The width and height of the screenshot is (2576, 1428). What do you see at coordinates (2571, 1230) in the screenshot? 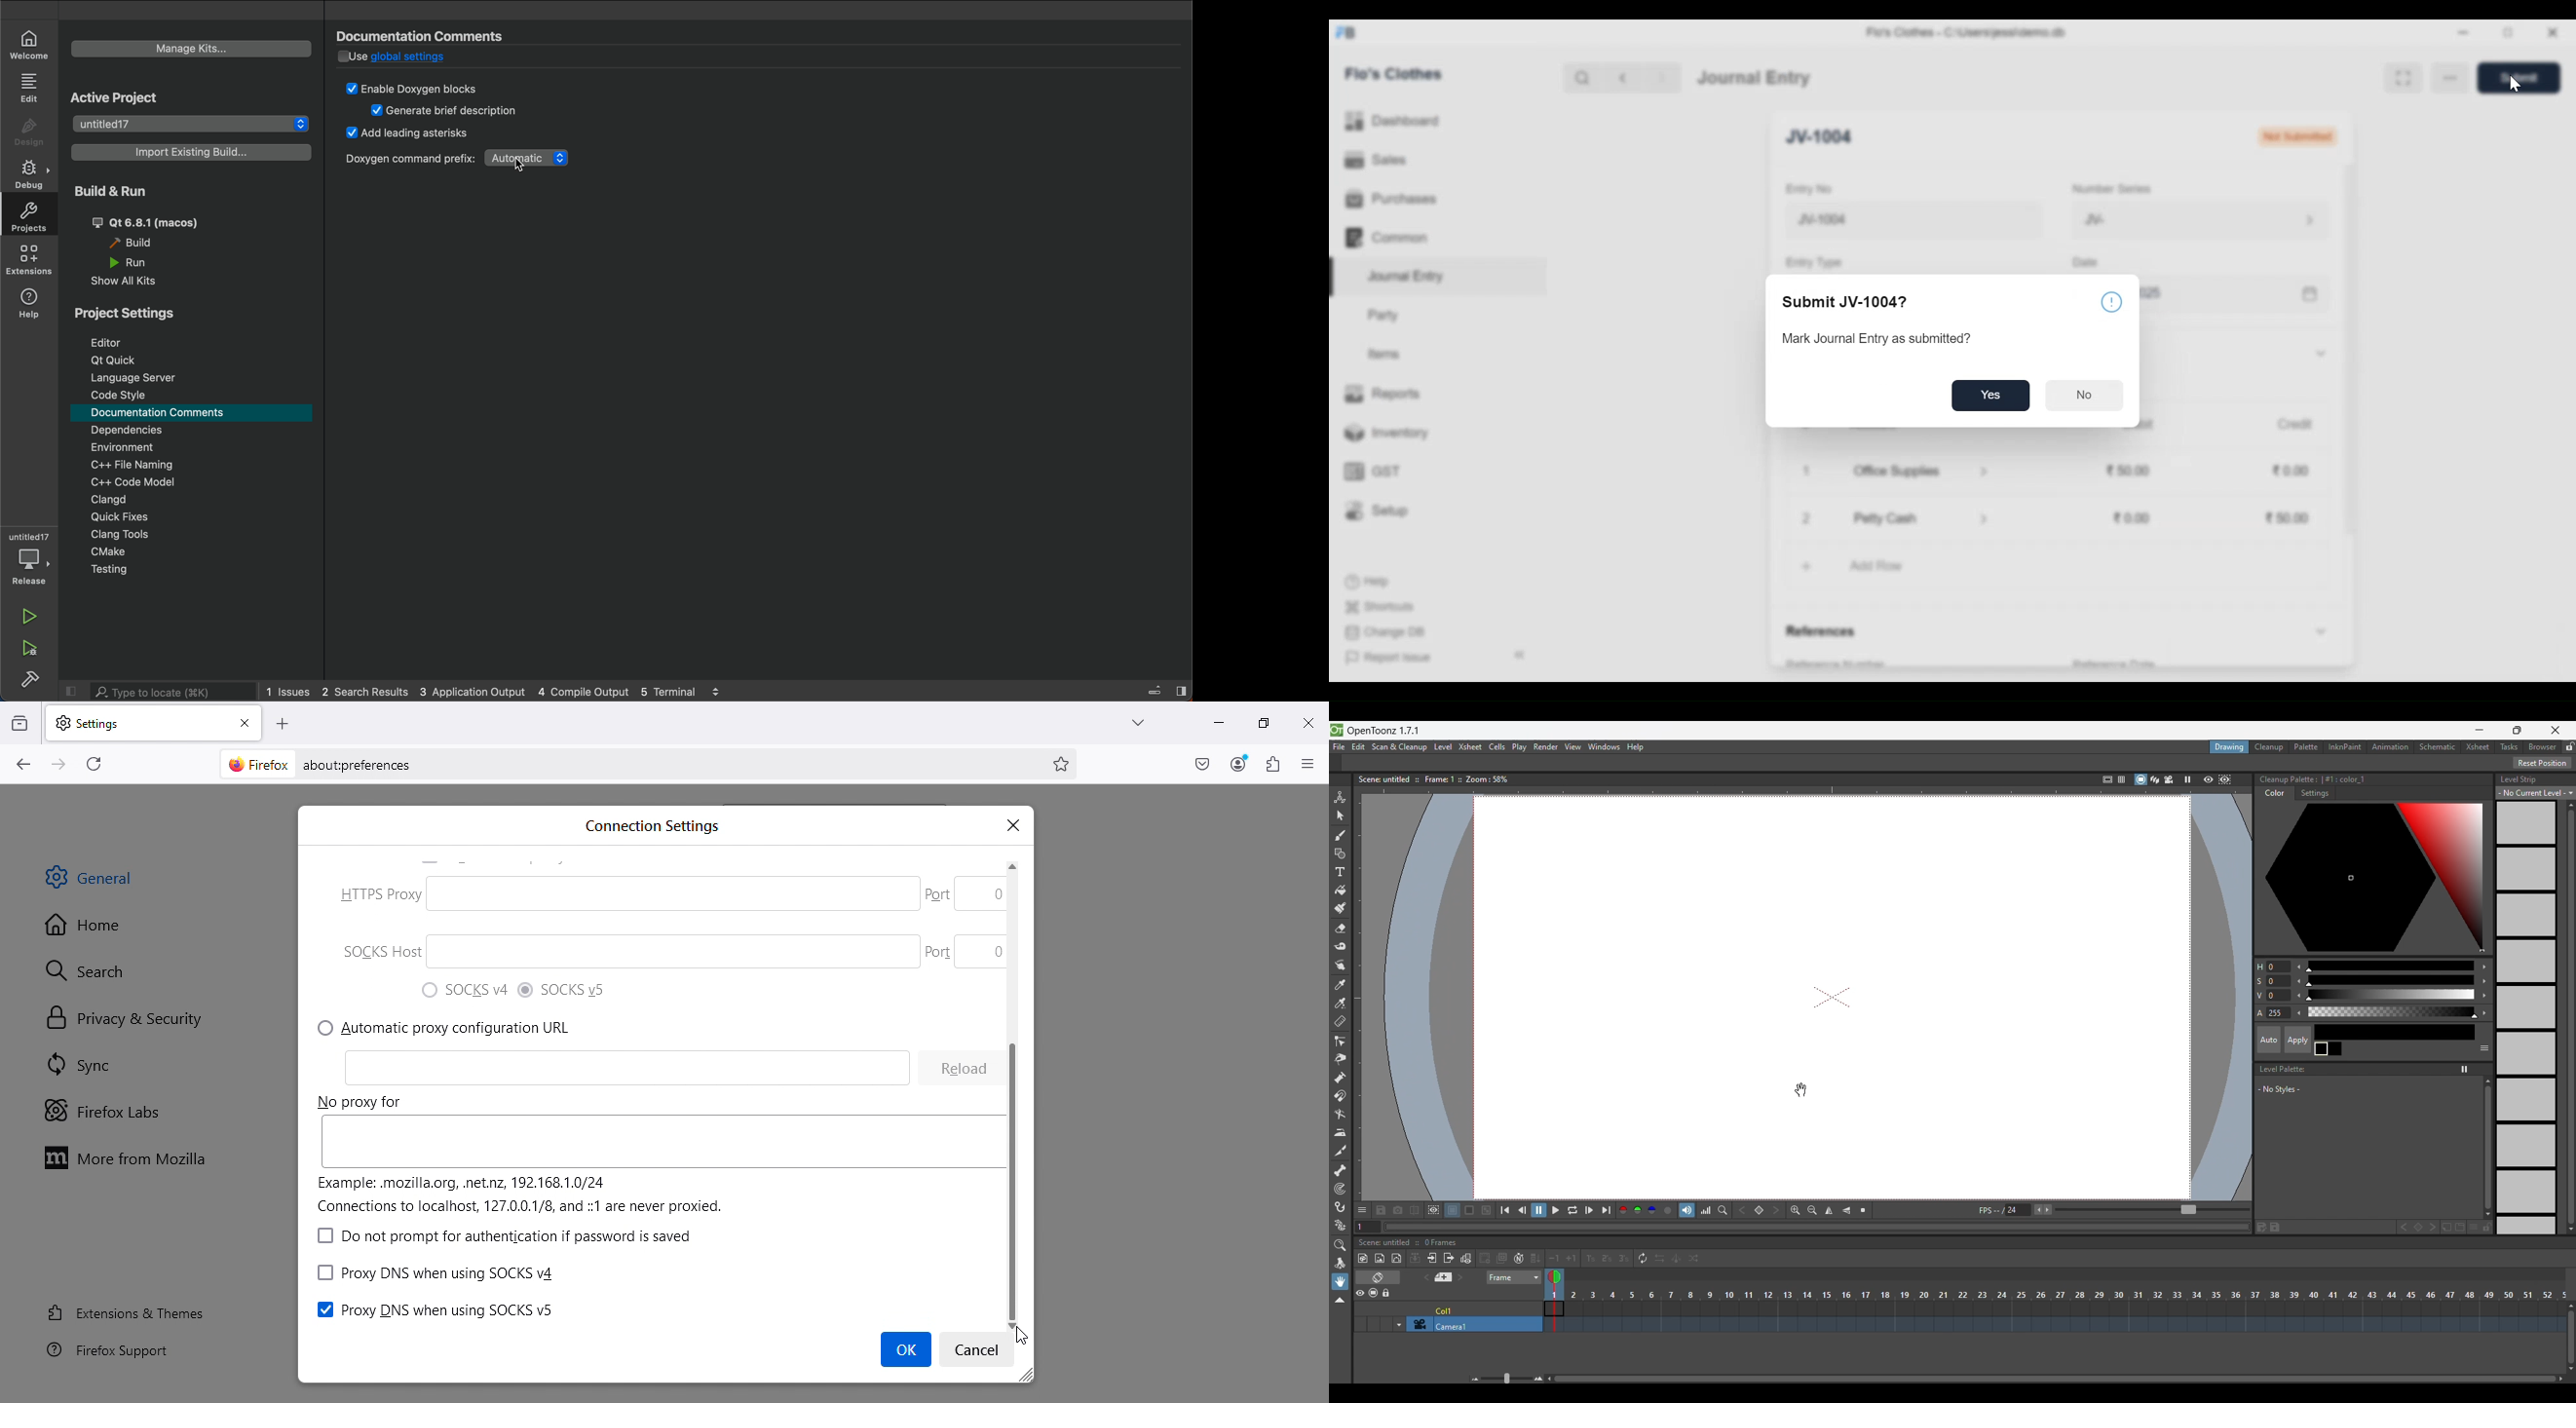
I see `Quick slide to bottom` at bounding box center [2571, 1230].